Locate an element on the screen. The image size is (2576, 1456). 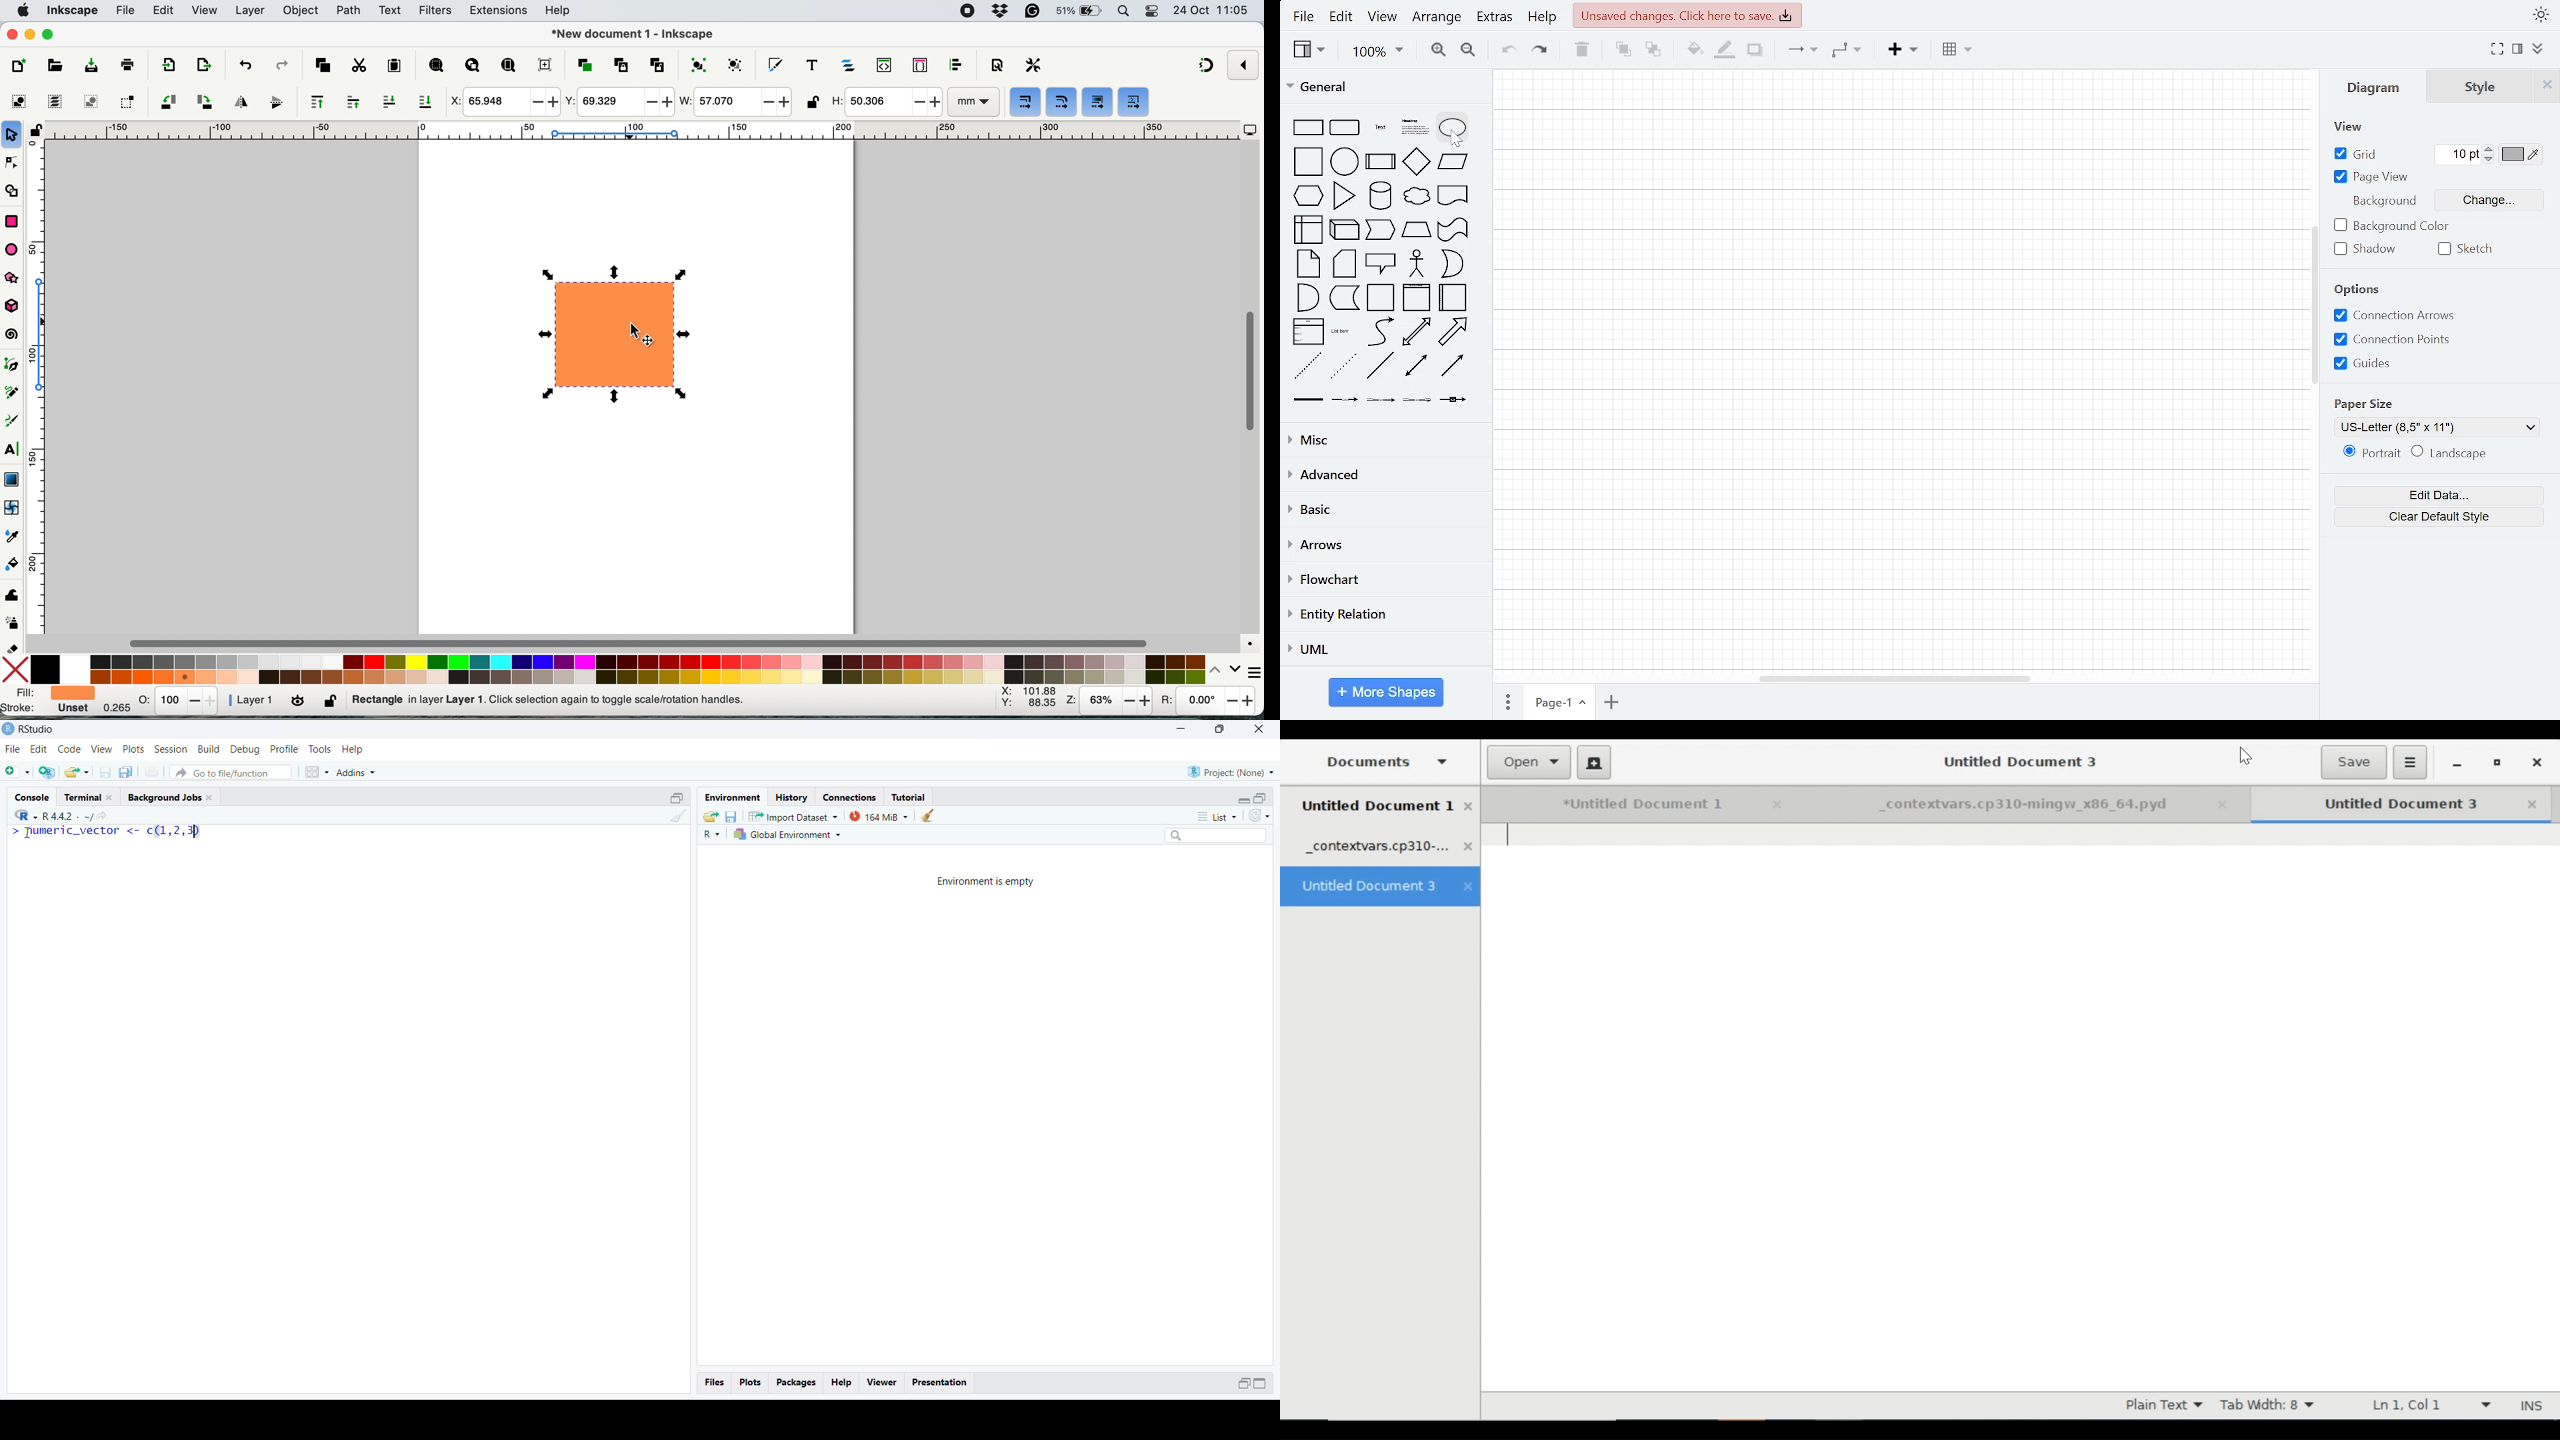
_contextvars.cp310-minger_xc86_64.pyd tab is located at coordinates (1389, 848).